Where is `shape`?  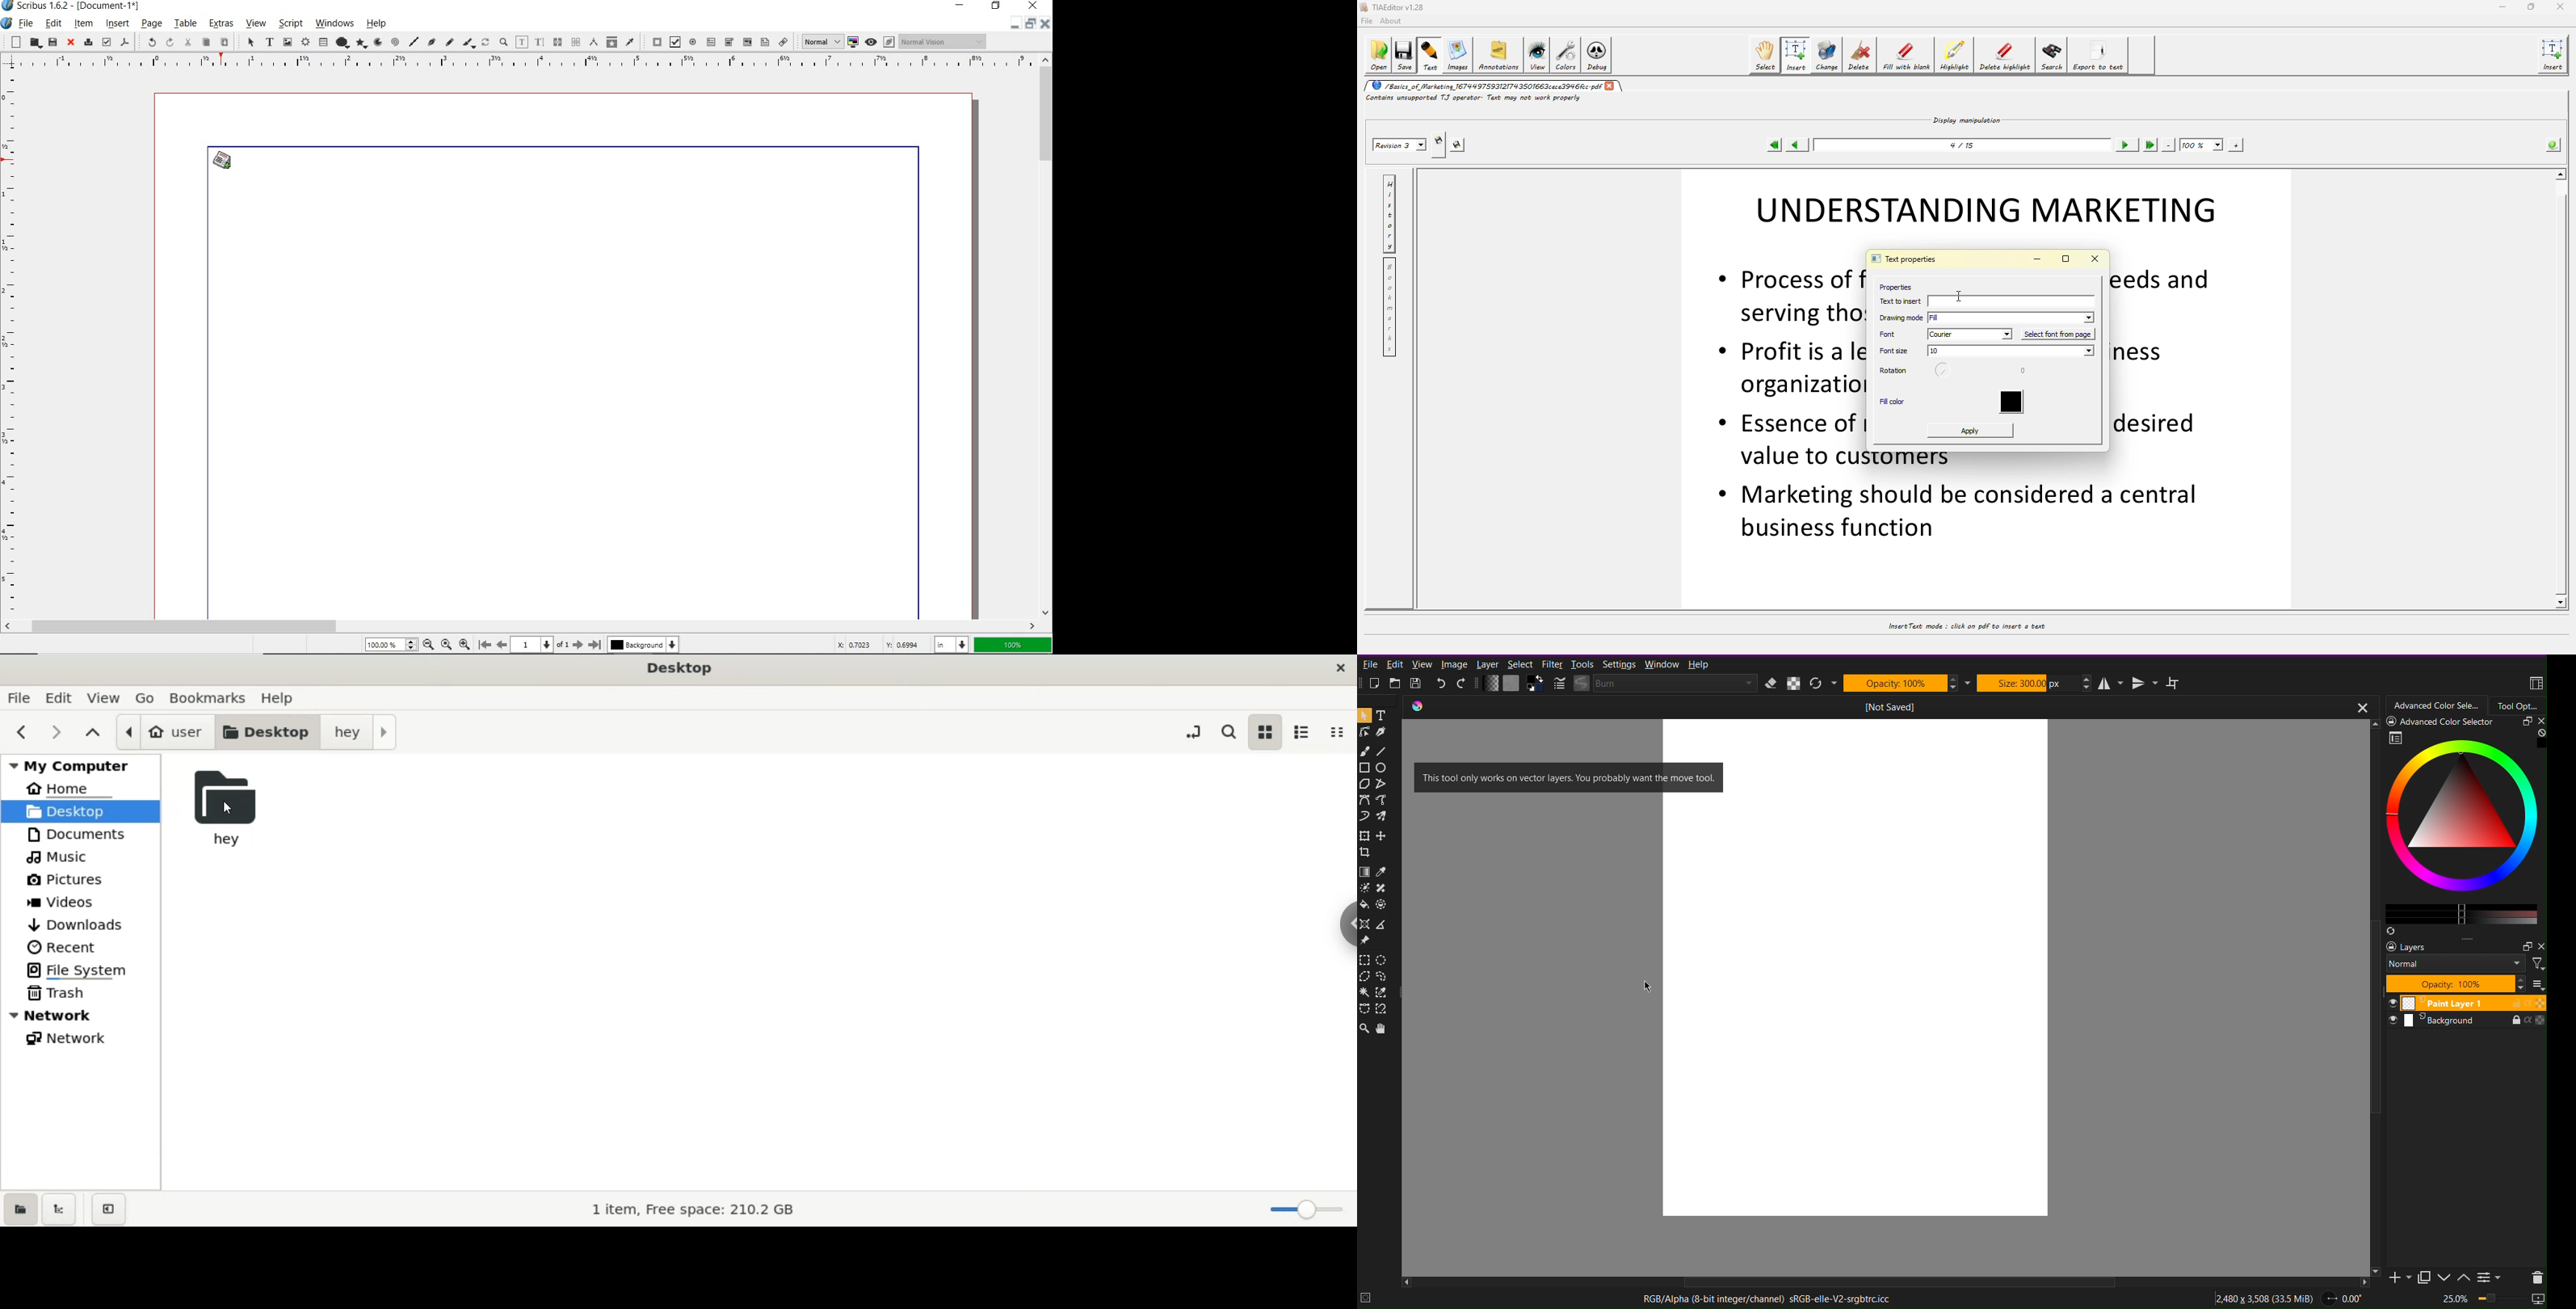
shape is located at coordinates (341, 43).